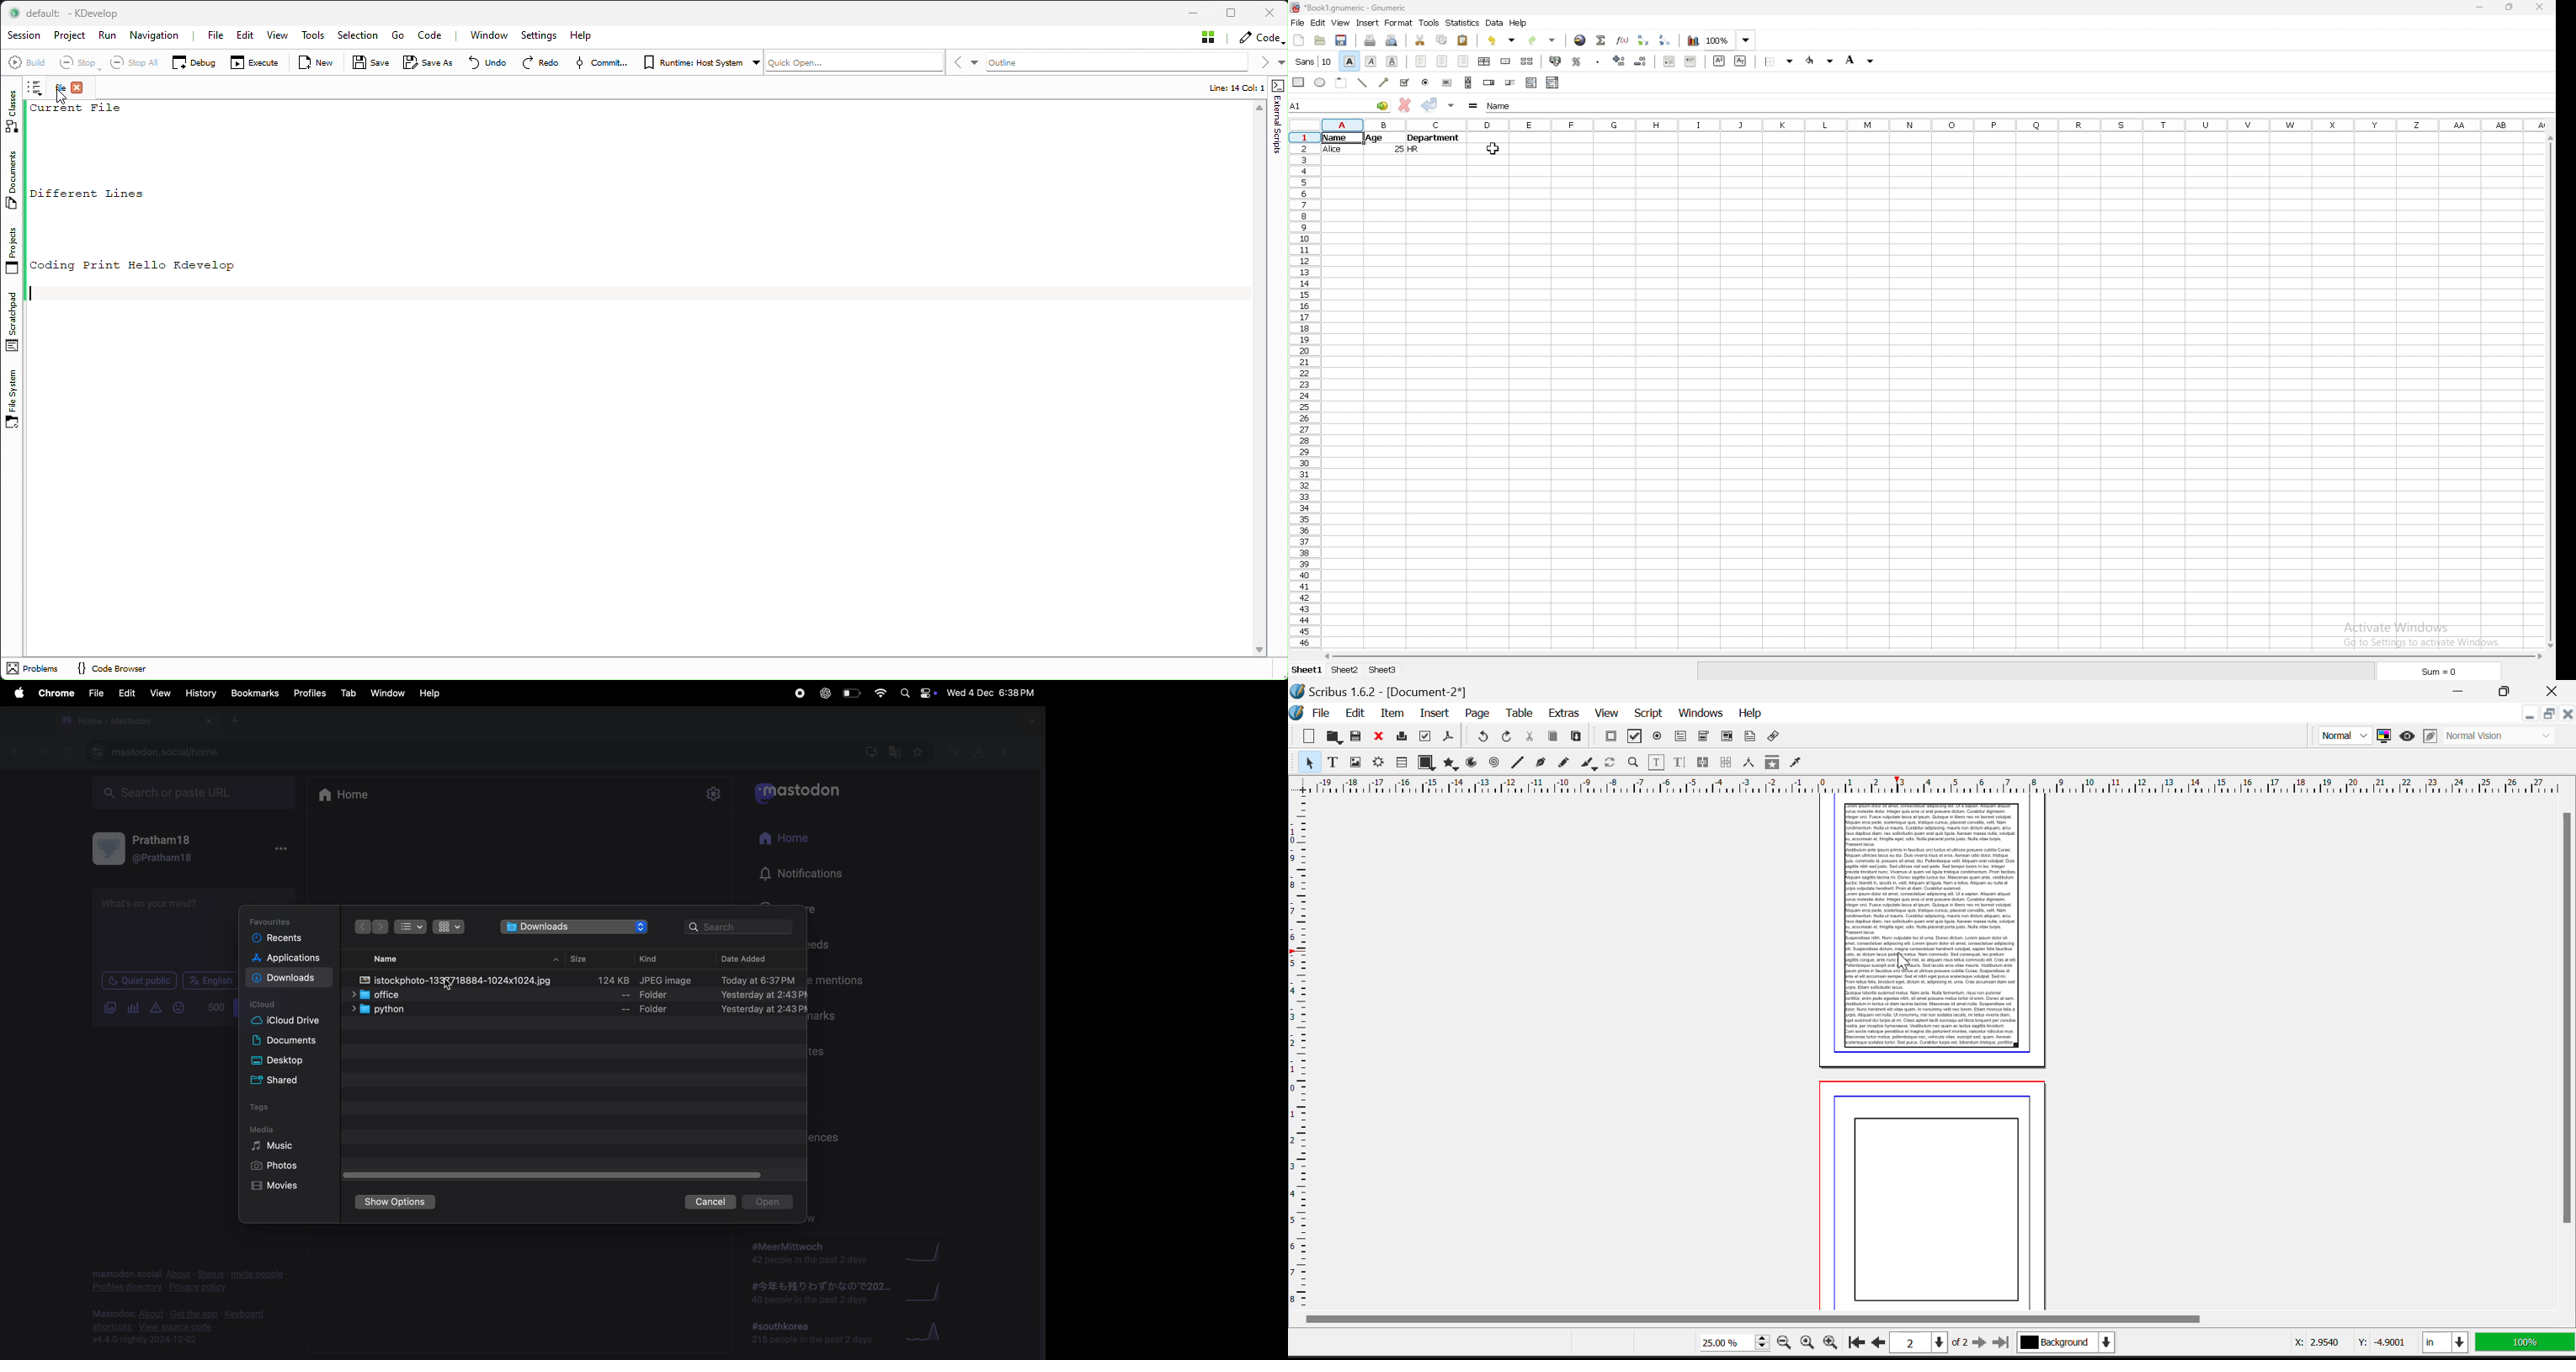  Describe the element at coordinates (1611, 763) in the screenshot. I see `Rotate Image` at that location.